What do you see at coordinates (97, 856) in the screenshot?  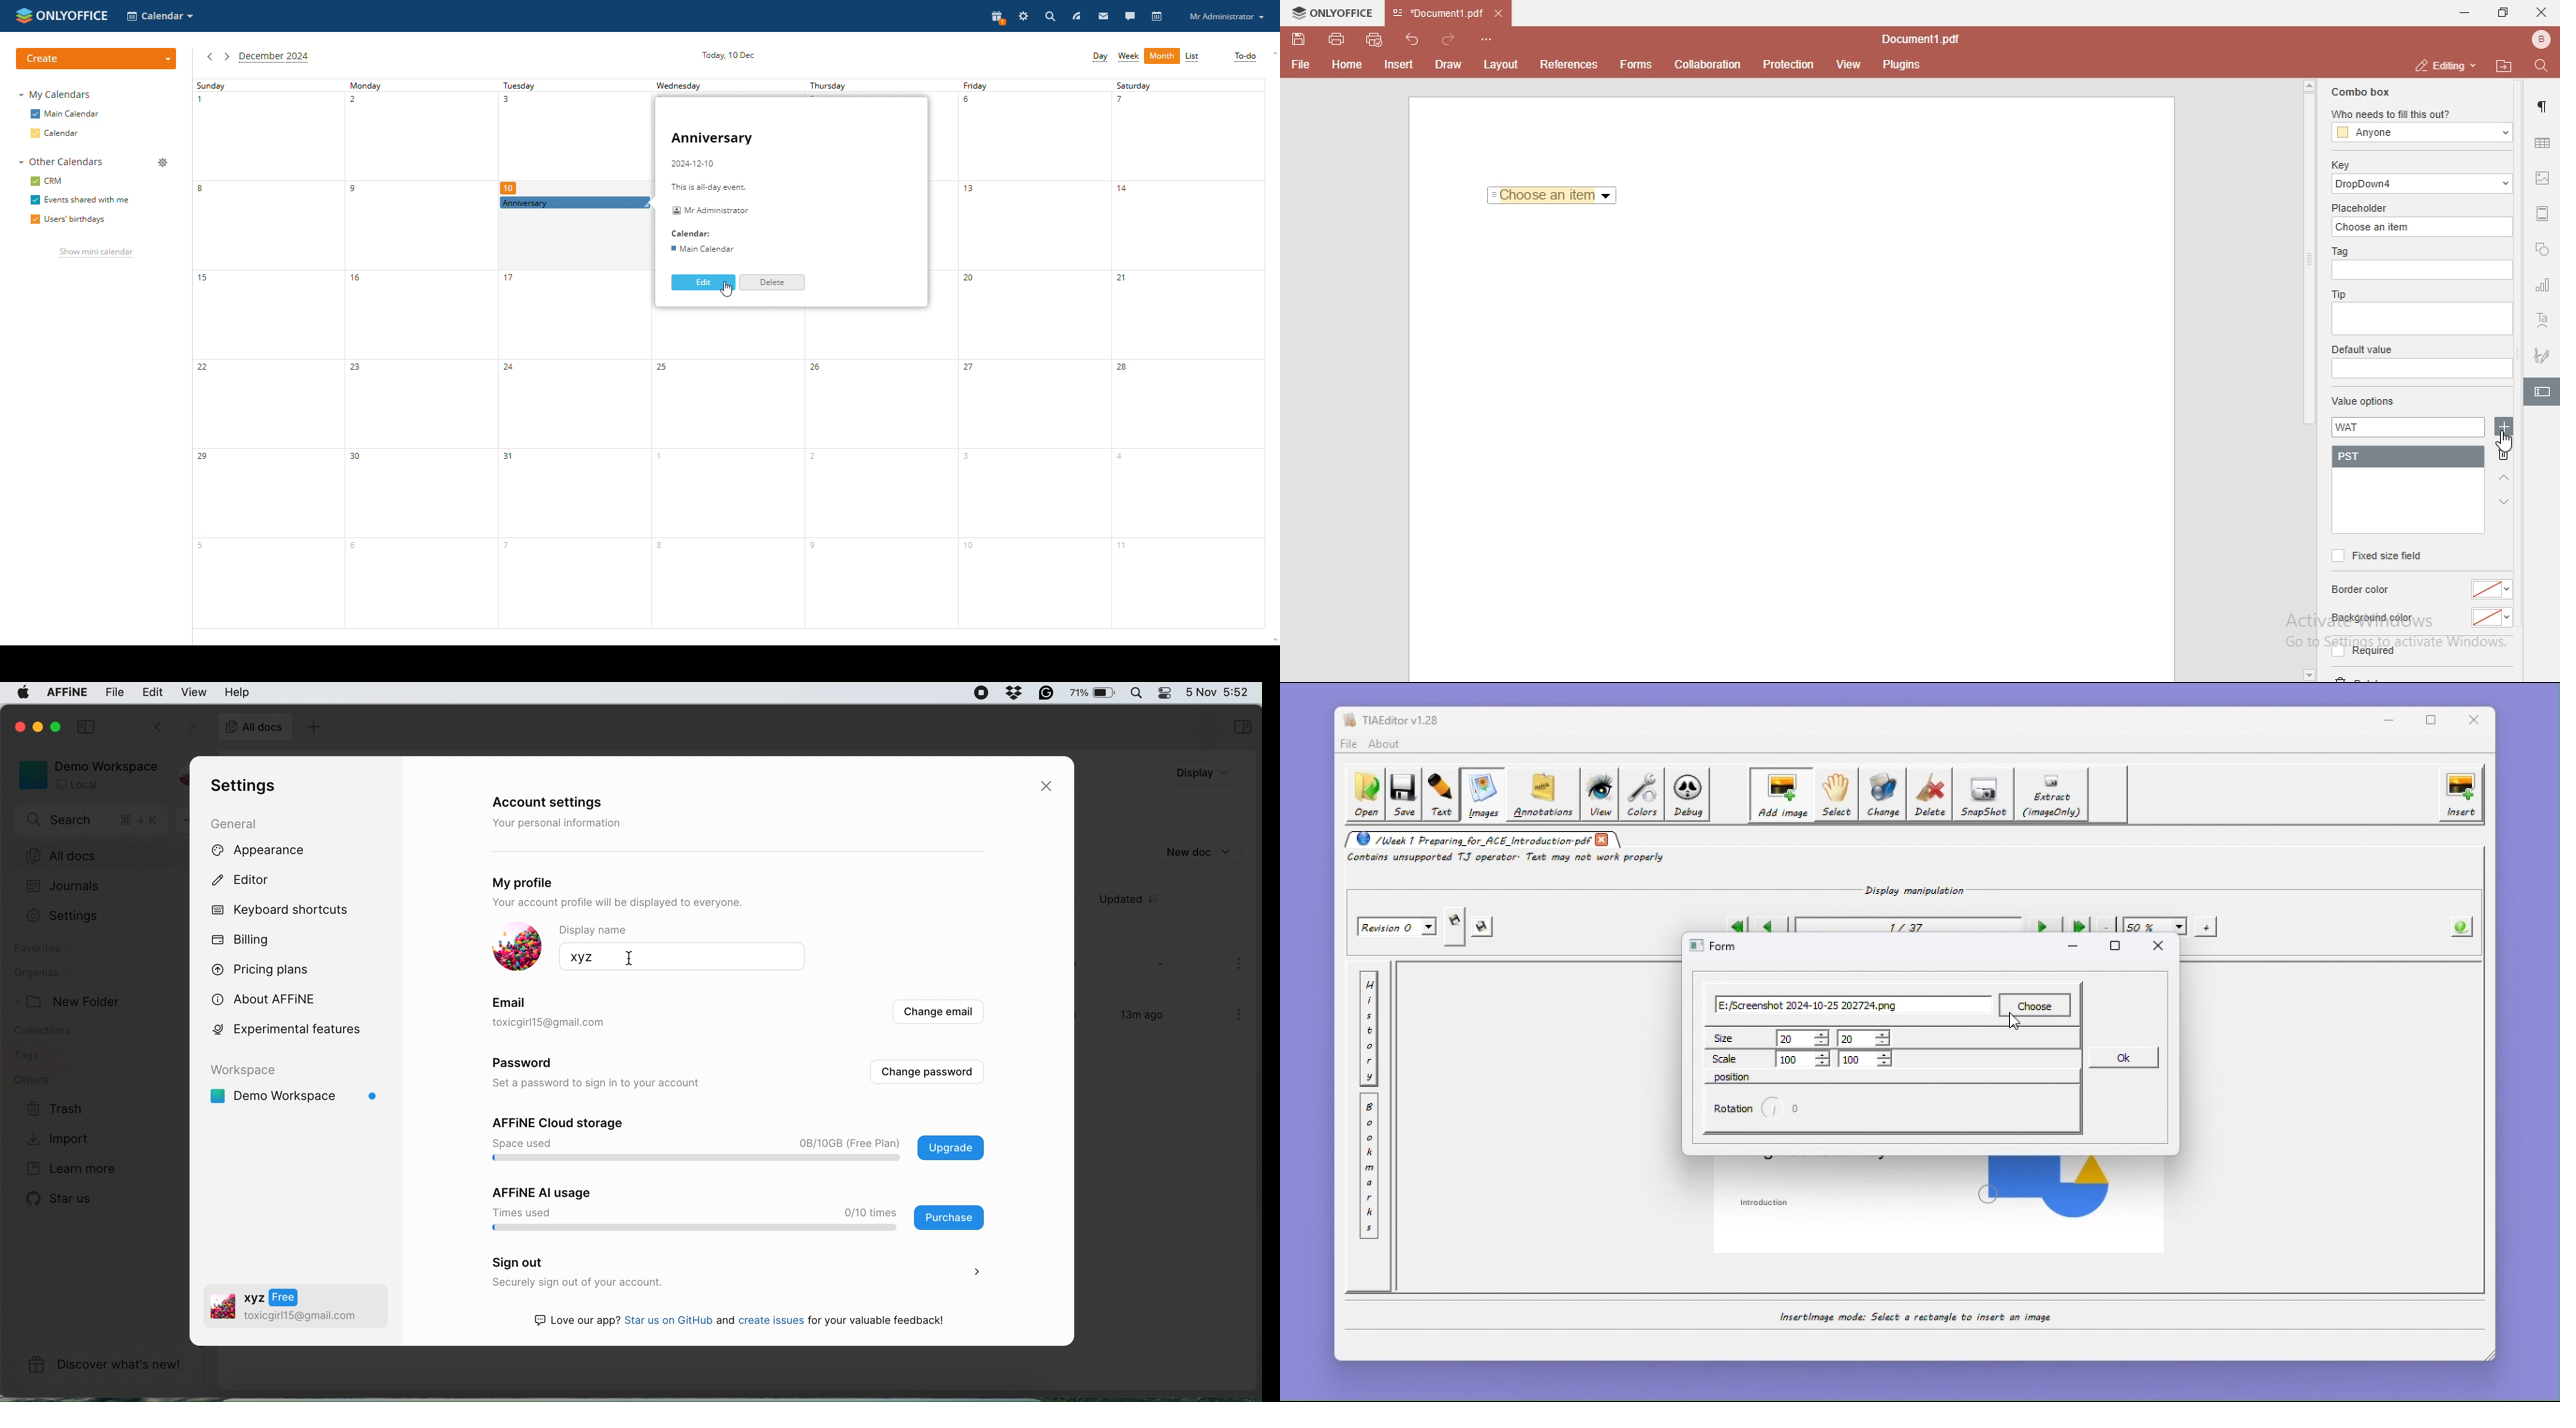 I see `all docs` at bounding box center [97, 856].